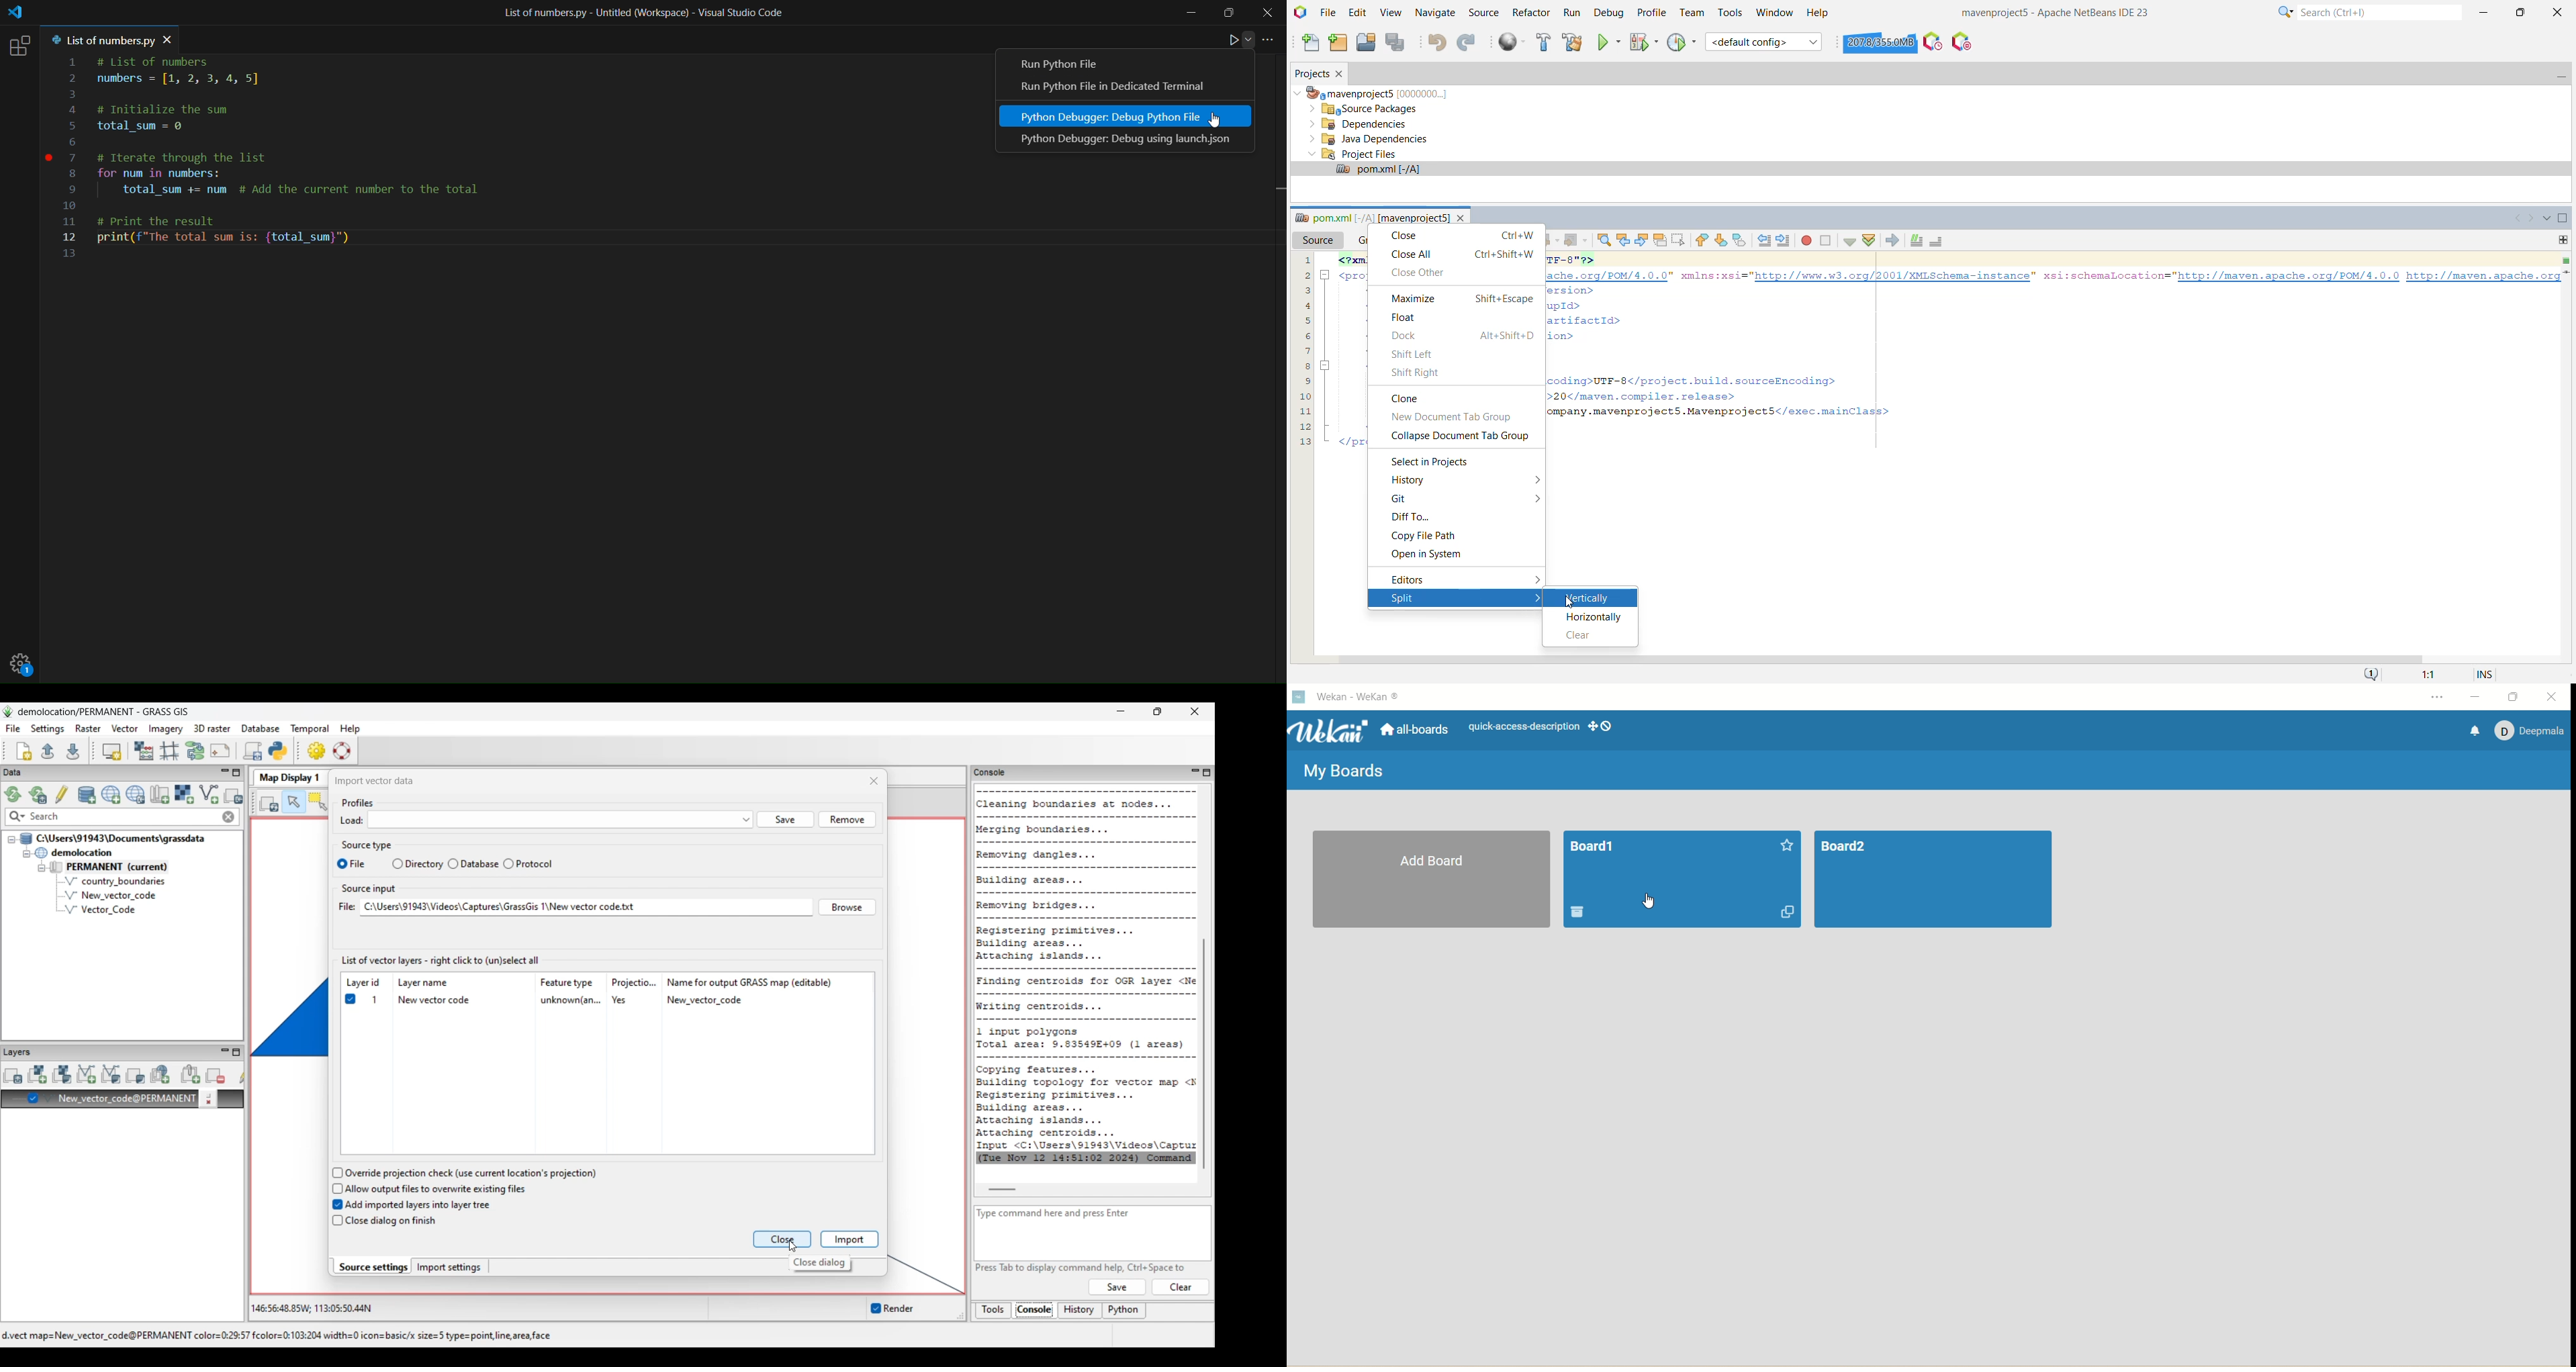 The height and width of the screenshot is (1372, 2576). I want to click on History, so click(1414, 481).